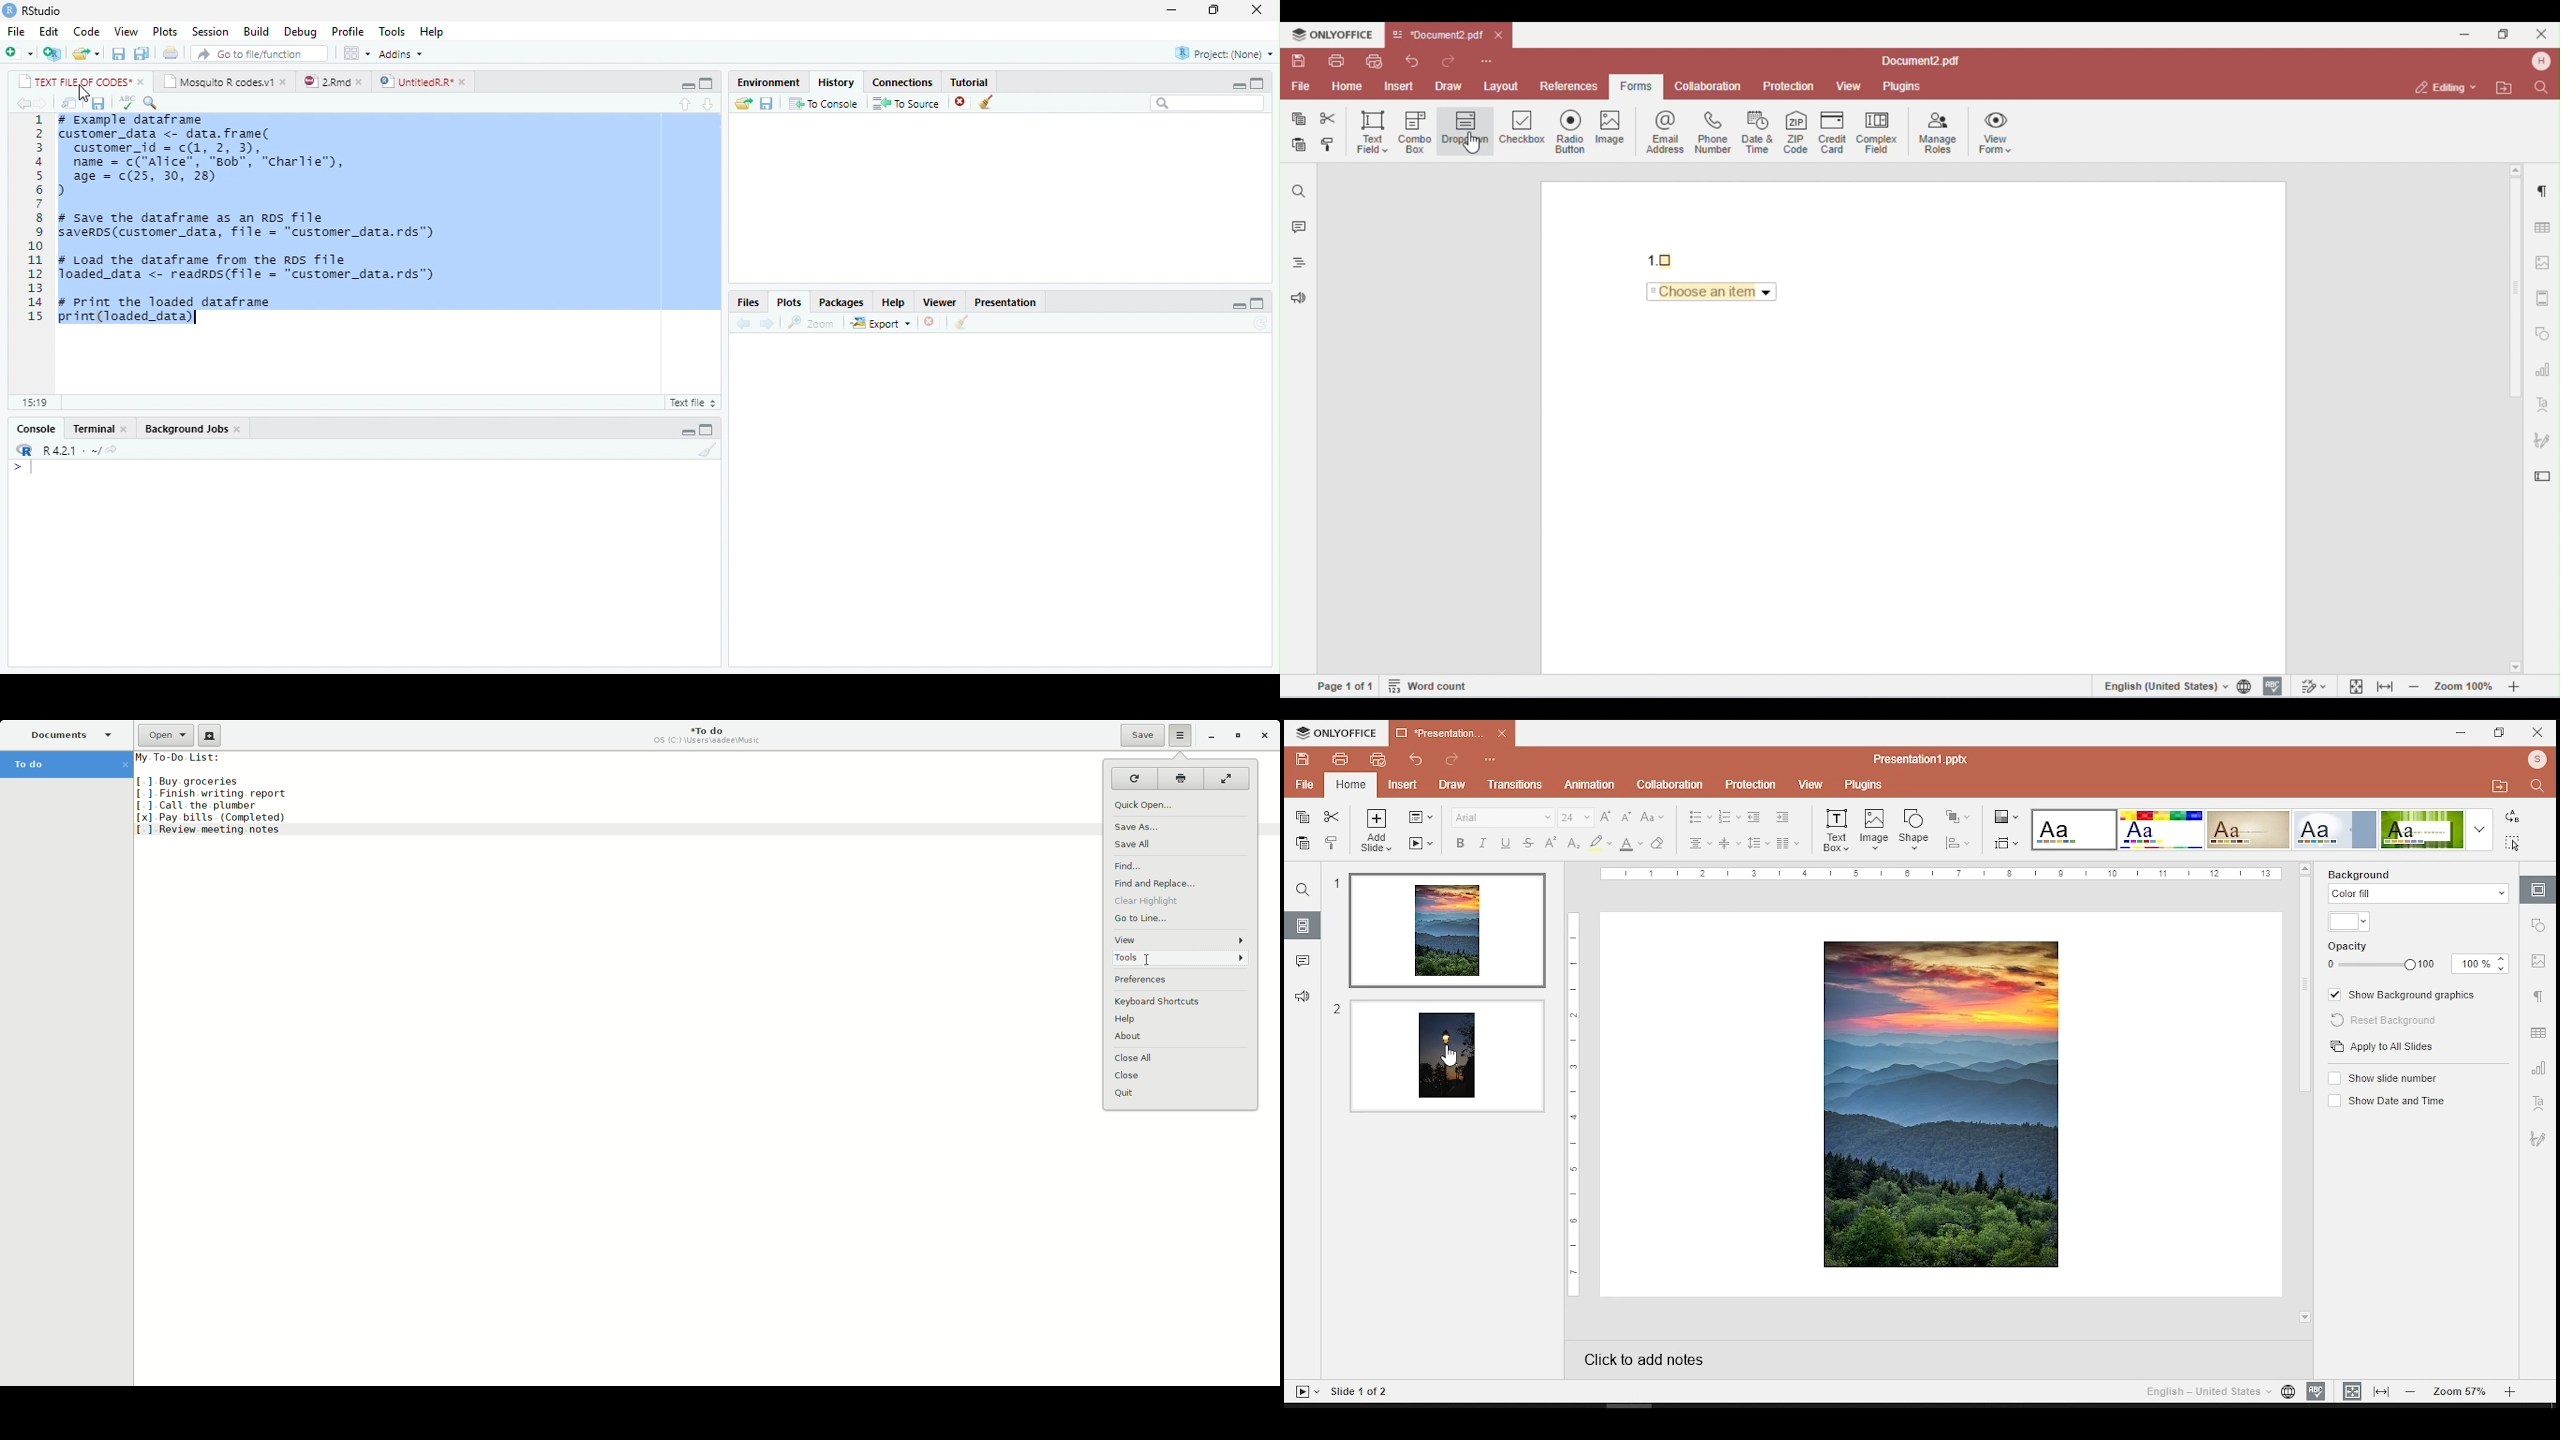 The image size is (2576, 1456). I want to click on ruler, so click(1568, 1104).